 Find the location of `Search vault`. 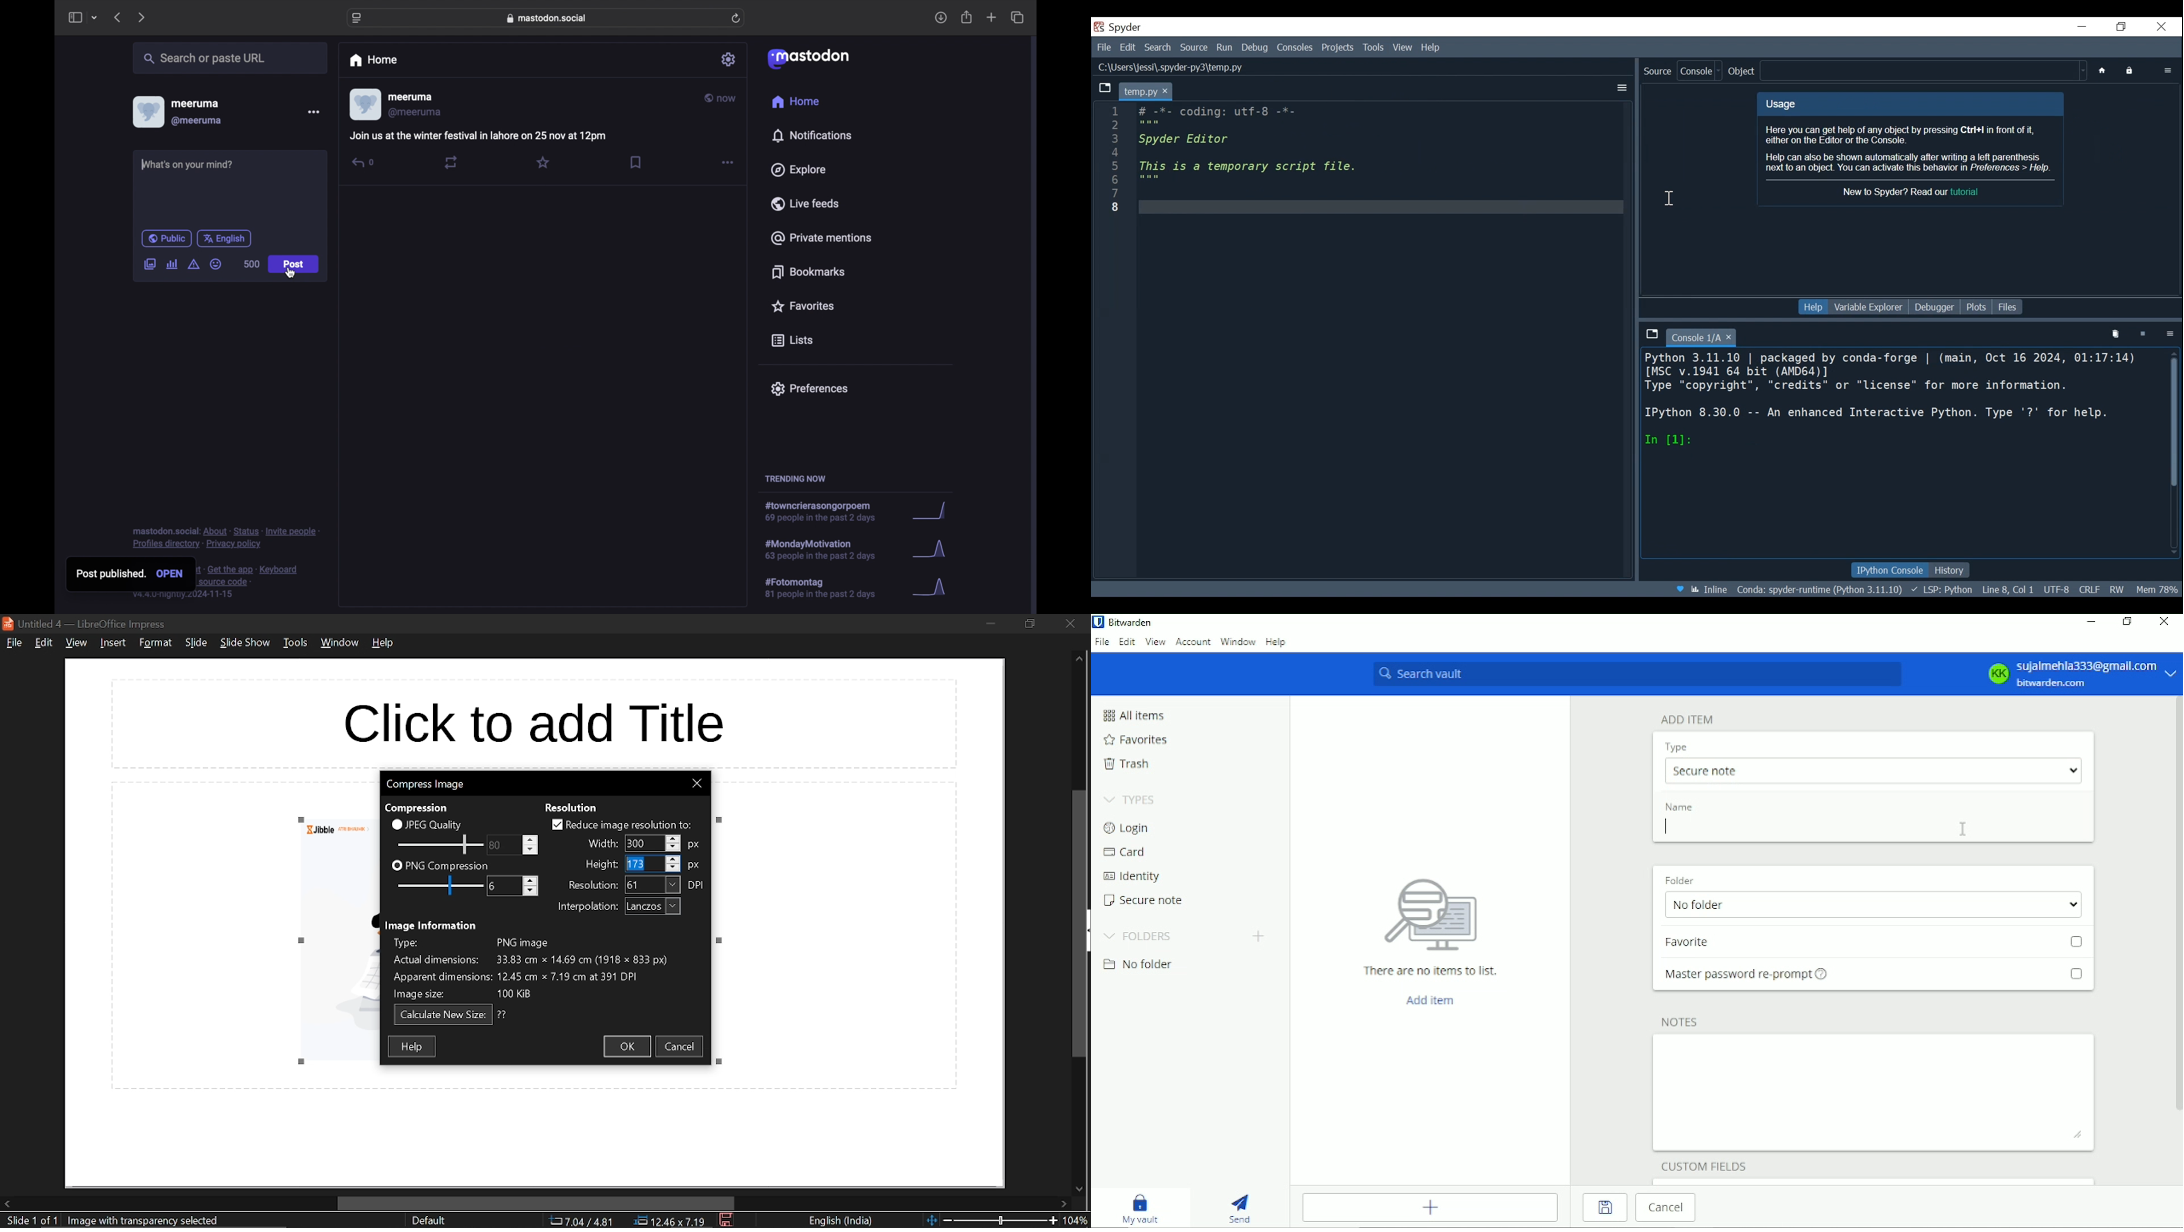

Search vault is located at coordinates (1635, 675).